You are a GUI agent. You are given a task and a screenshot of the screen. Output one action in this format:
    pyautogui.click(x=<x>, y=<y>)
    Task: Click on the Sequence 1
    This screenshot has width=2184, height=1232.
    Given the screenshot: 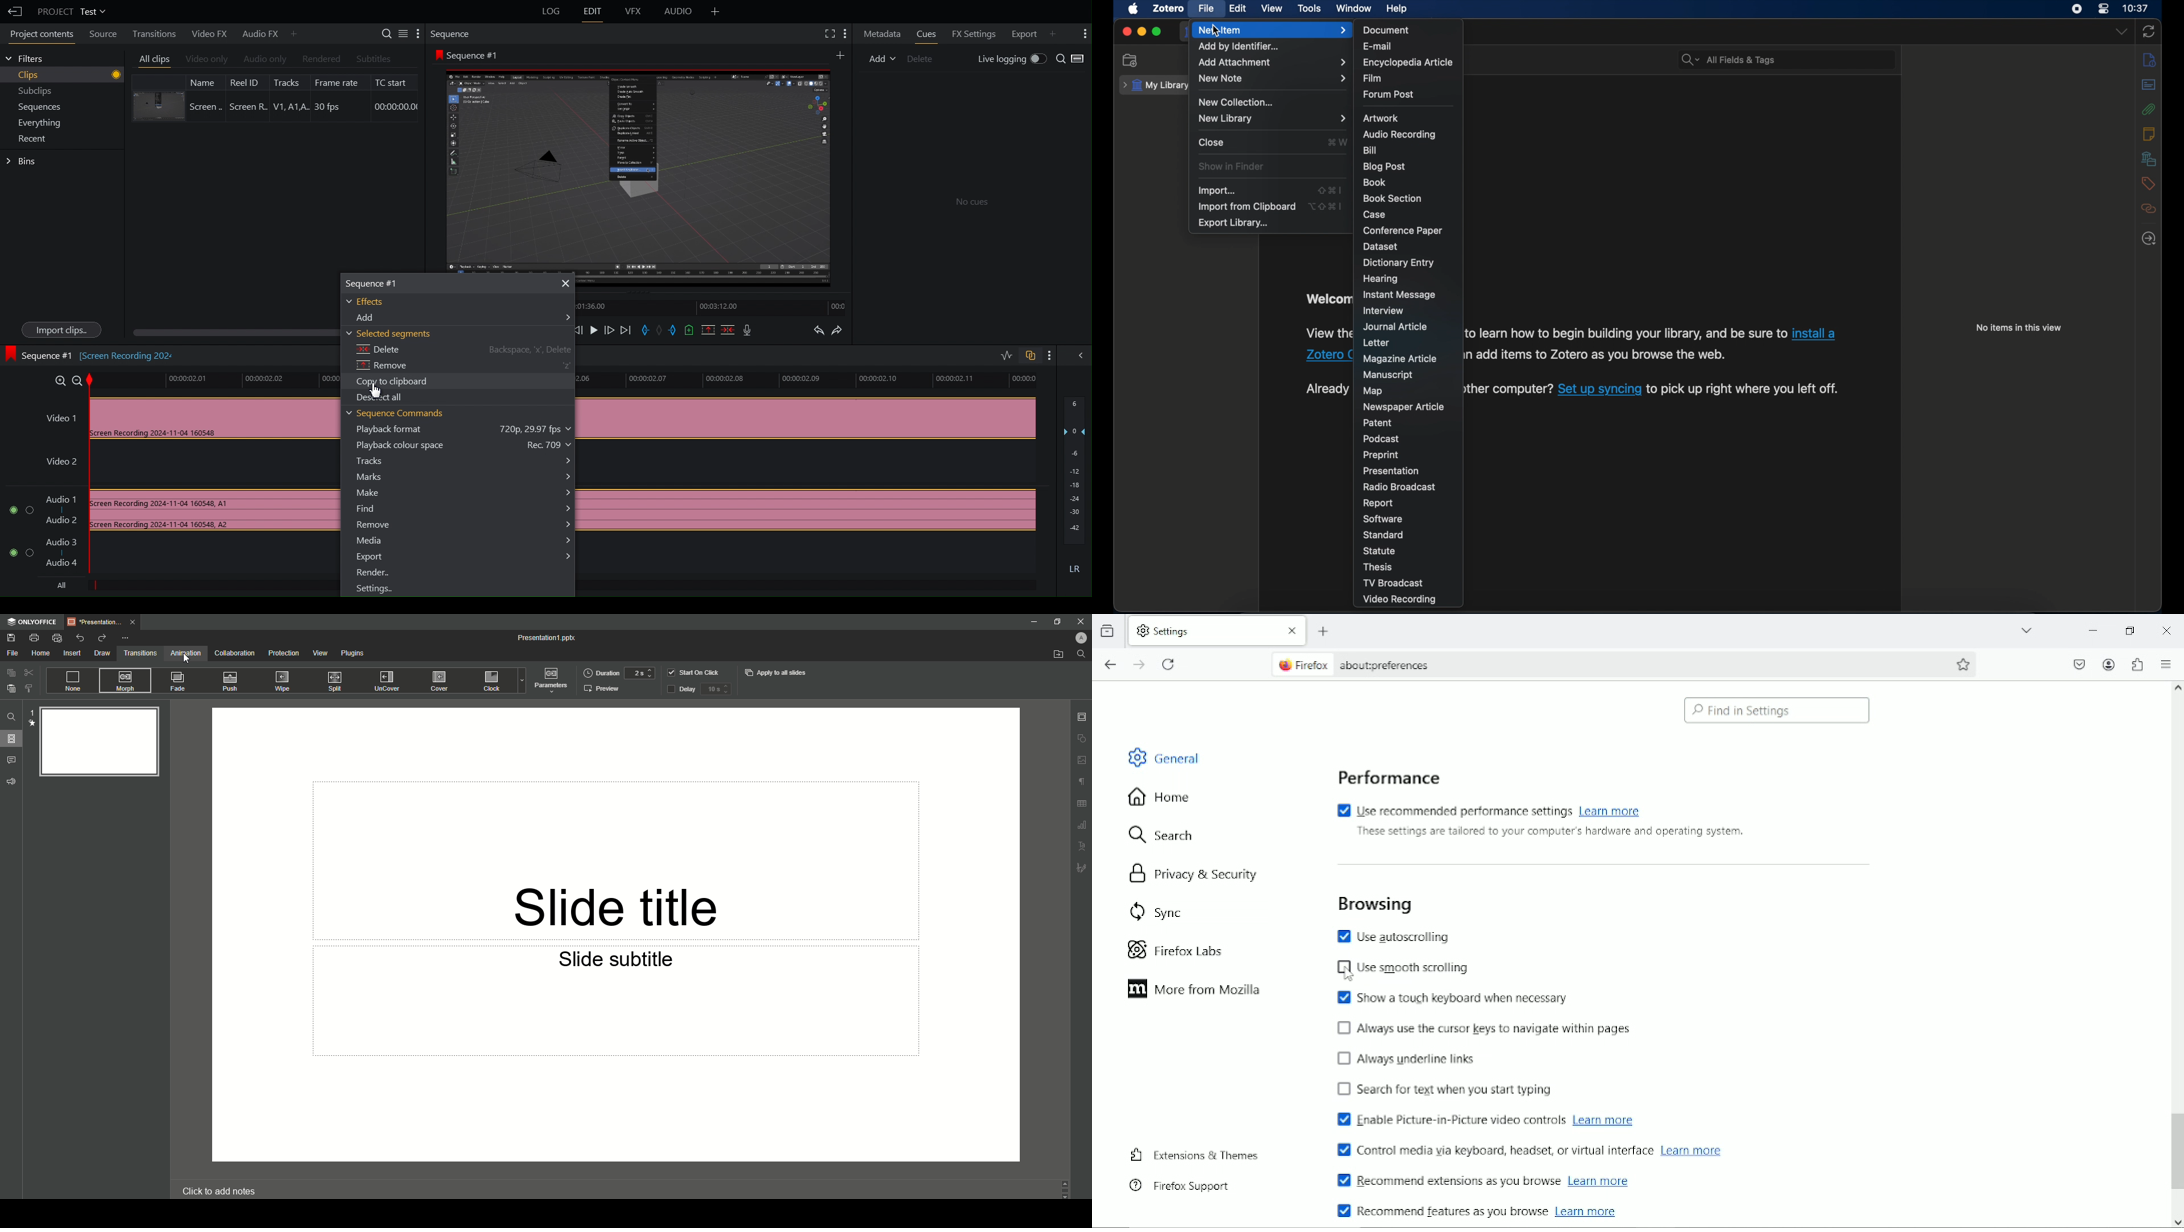 What is the action you would take?
    pyautogui.click(x=385, y=284)
    